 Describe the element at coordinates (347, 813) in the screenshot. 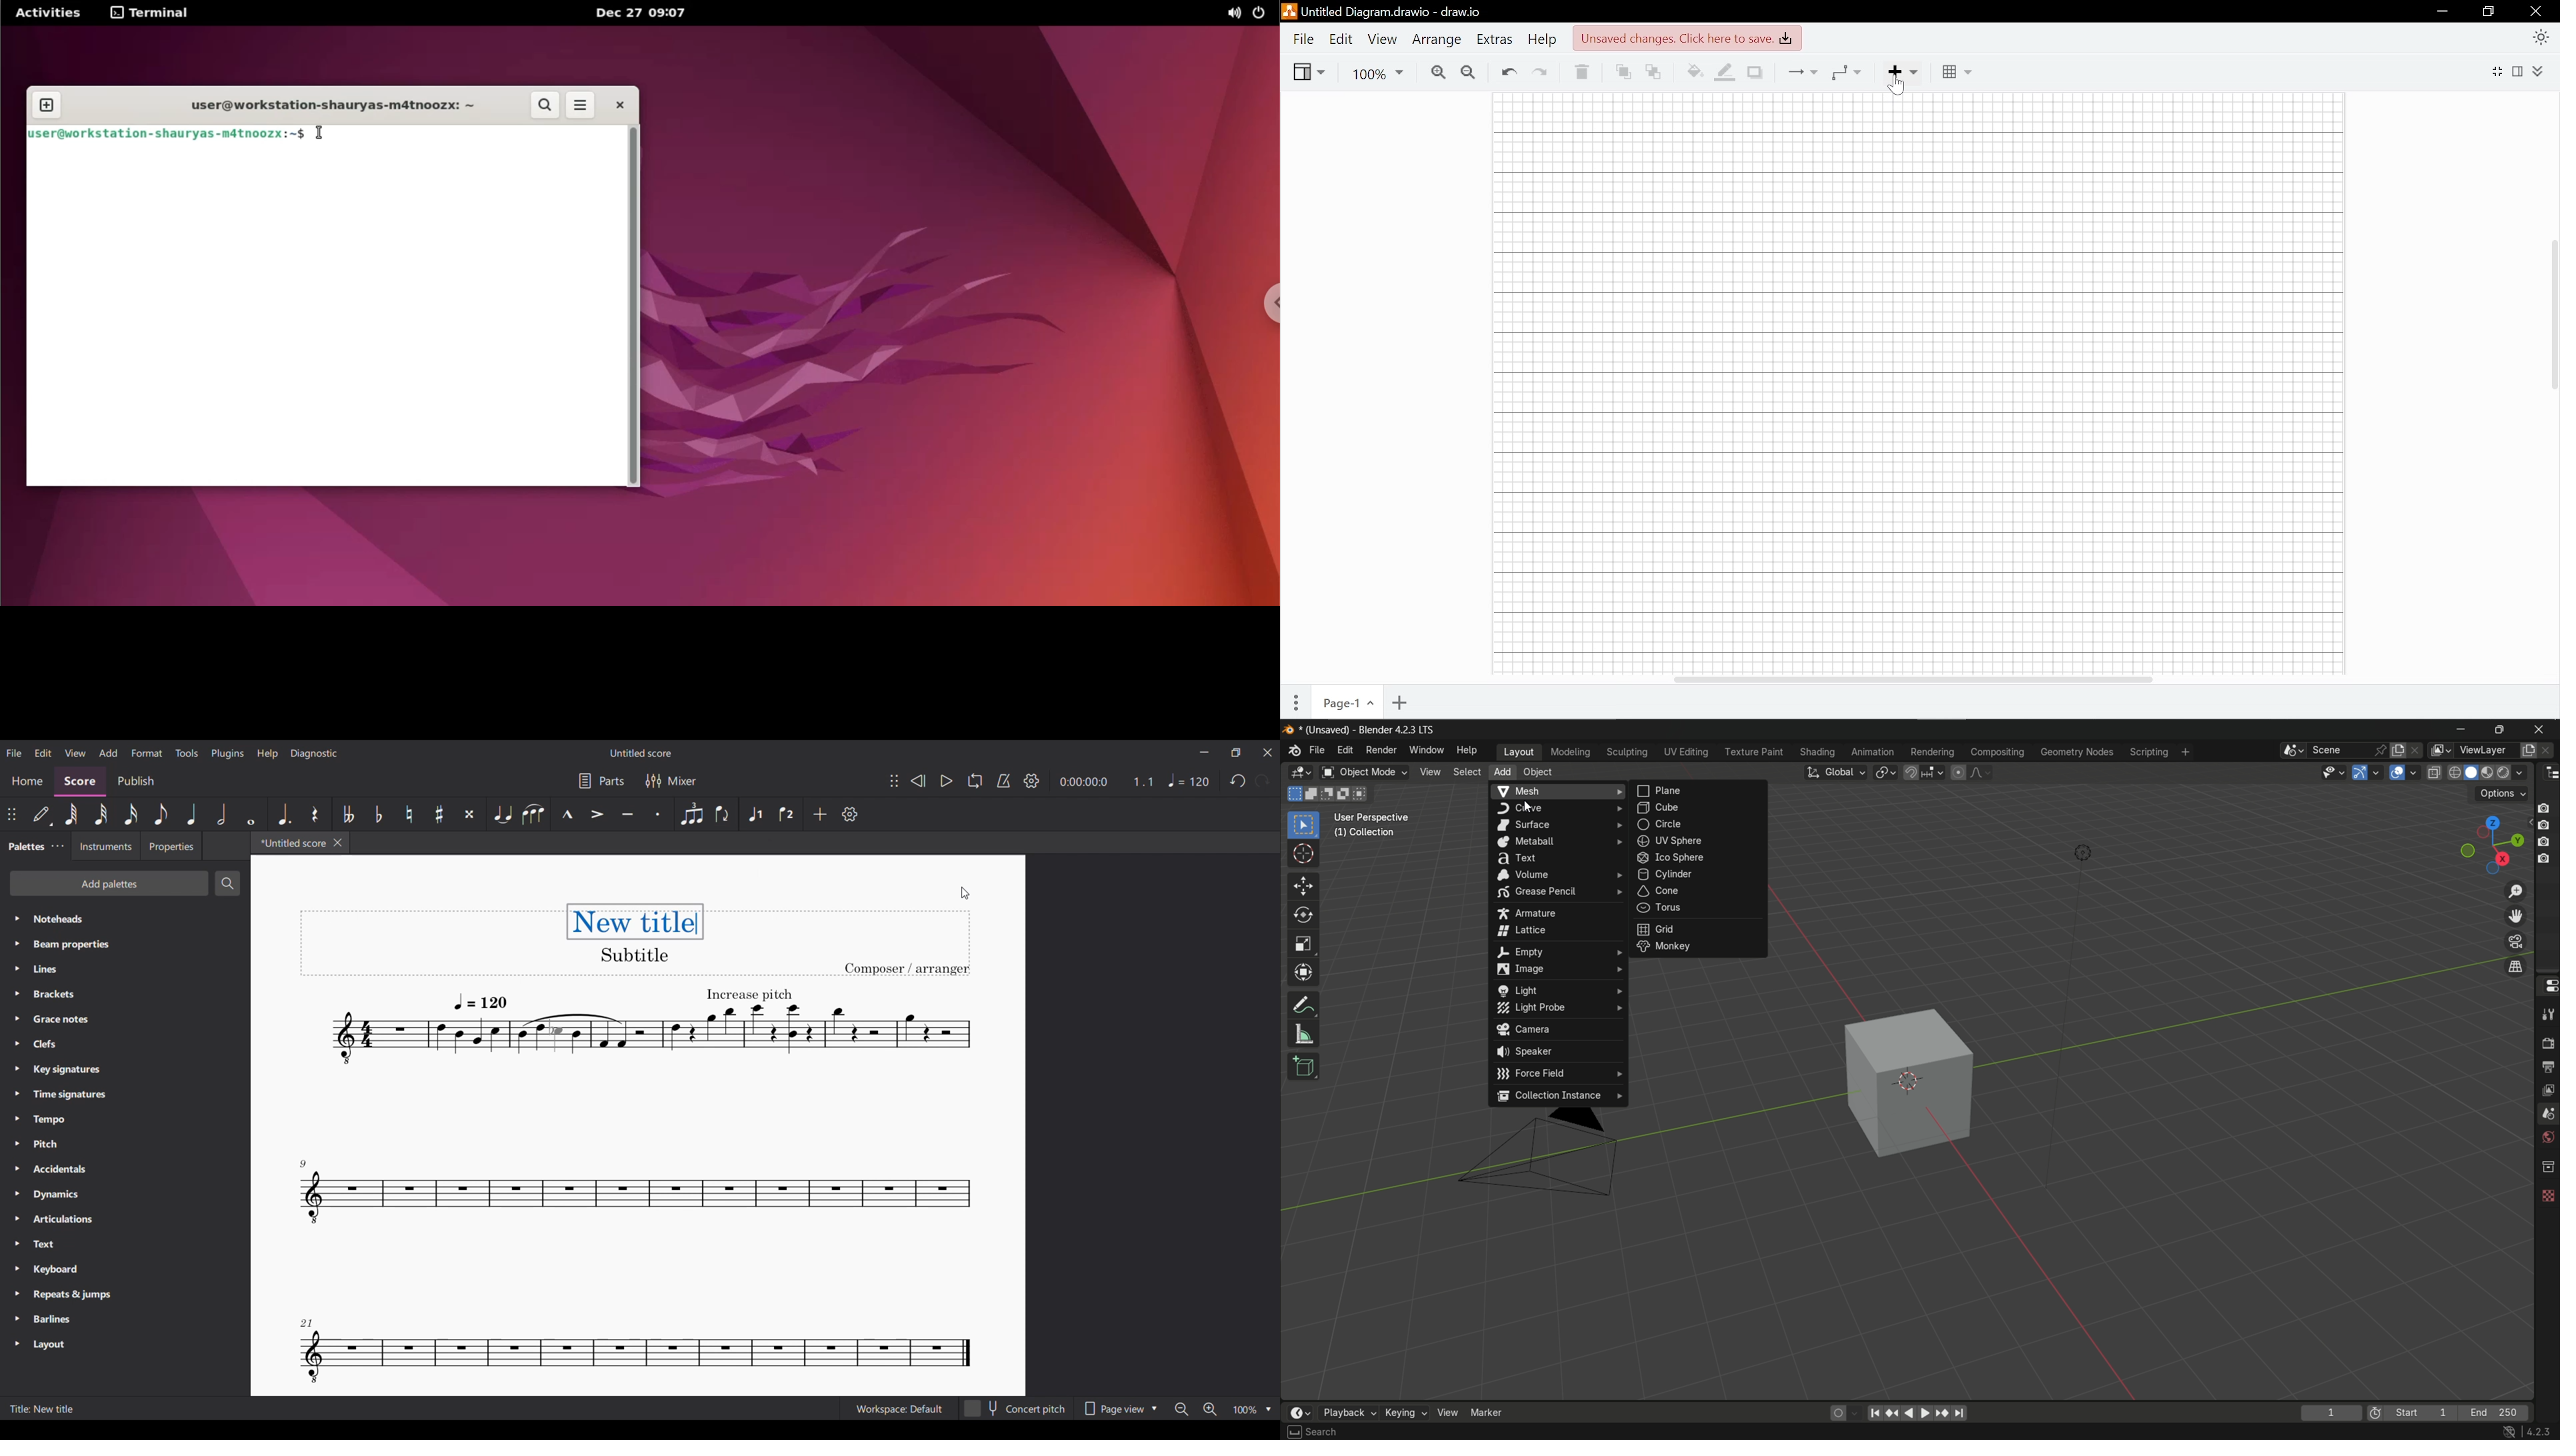

I see `Toggle double flat` at that location.